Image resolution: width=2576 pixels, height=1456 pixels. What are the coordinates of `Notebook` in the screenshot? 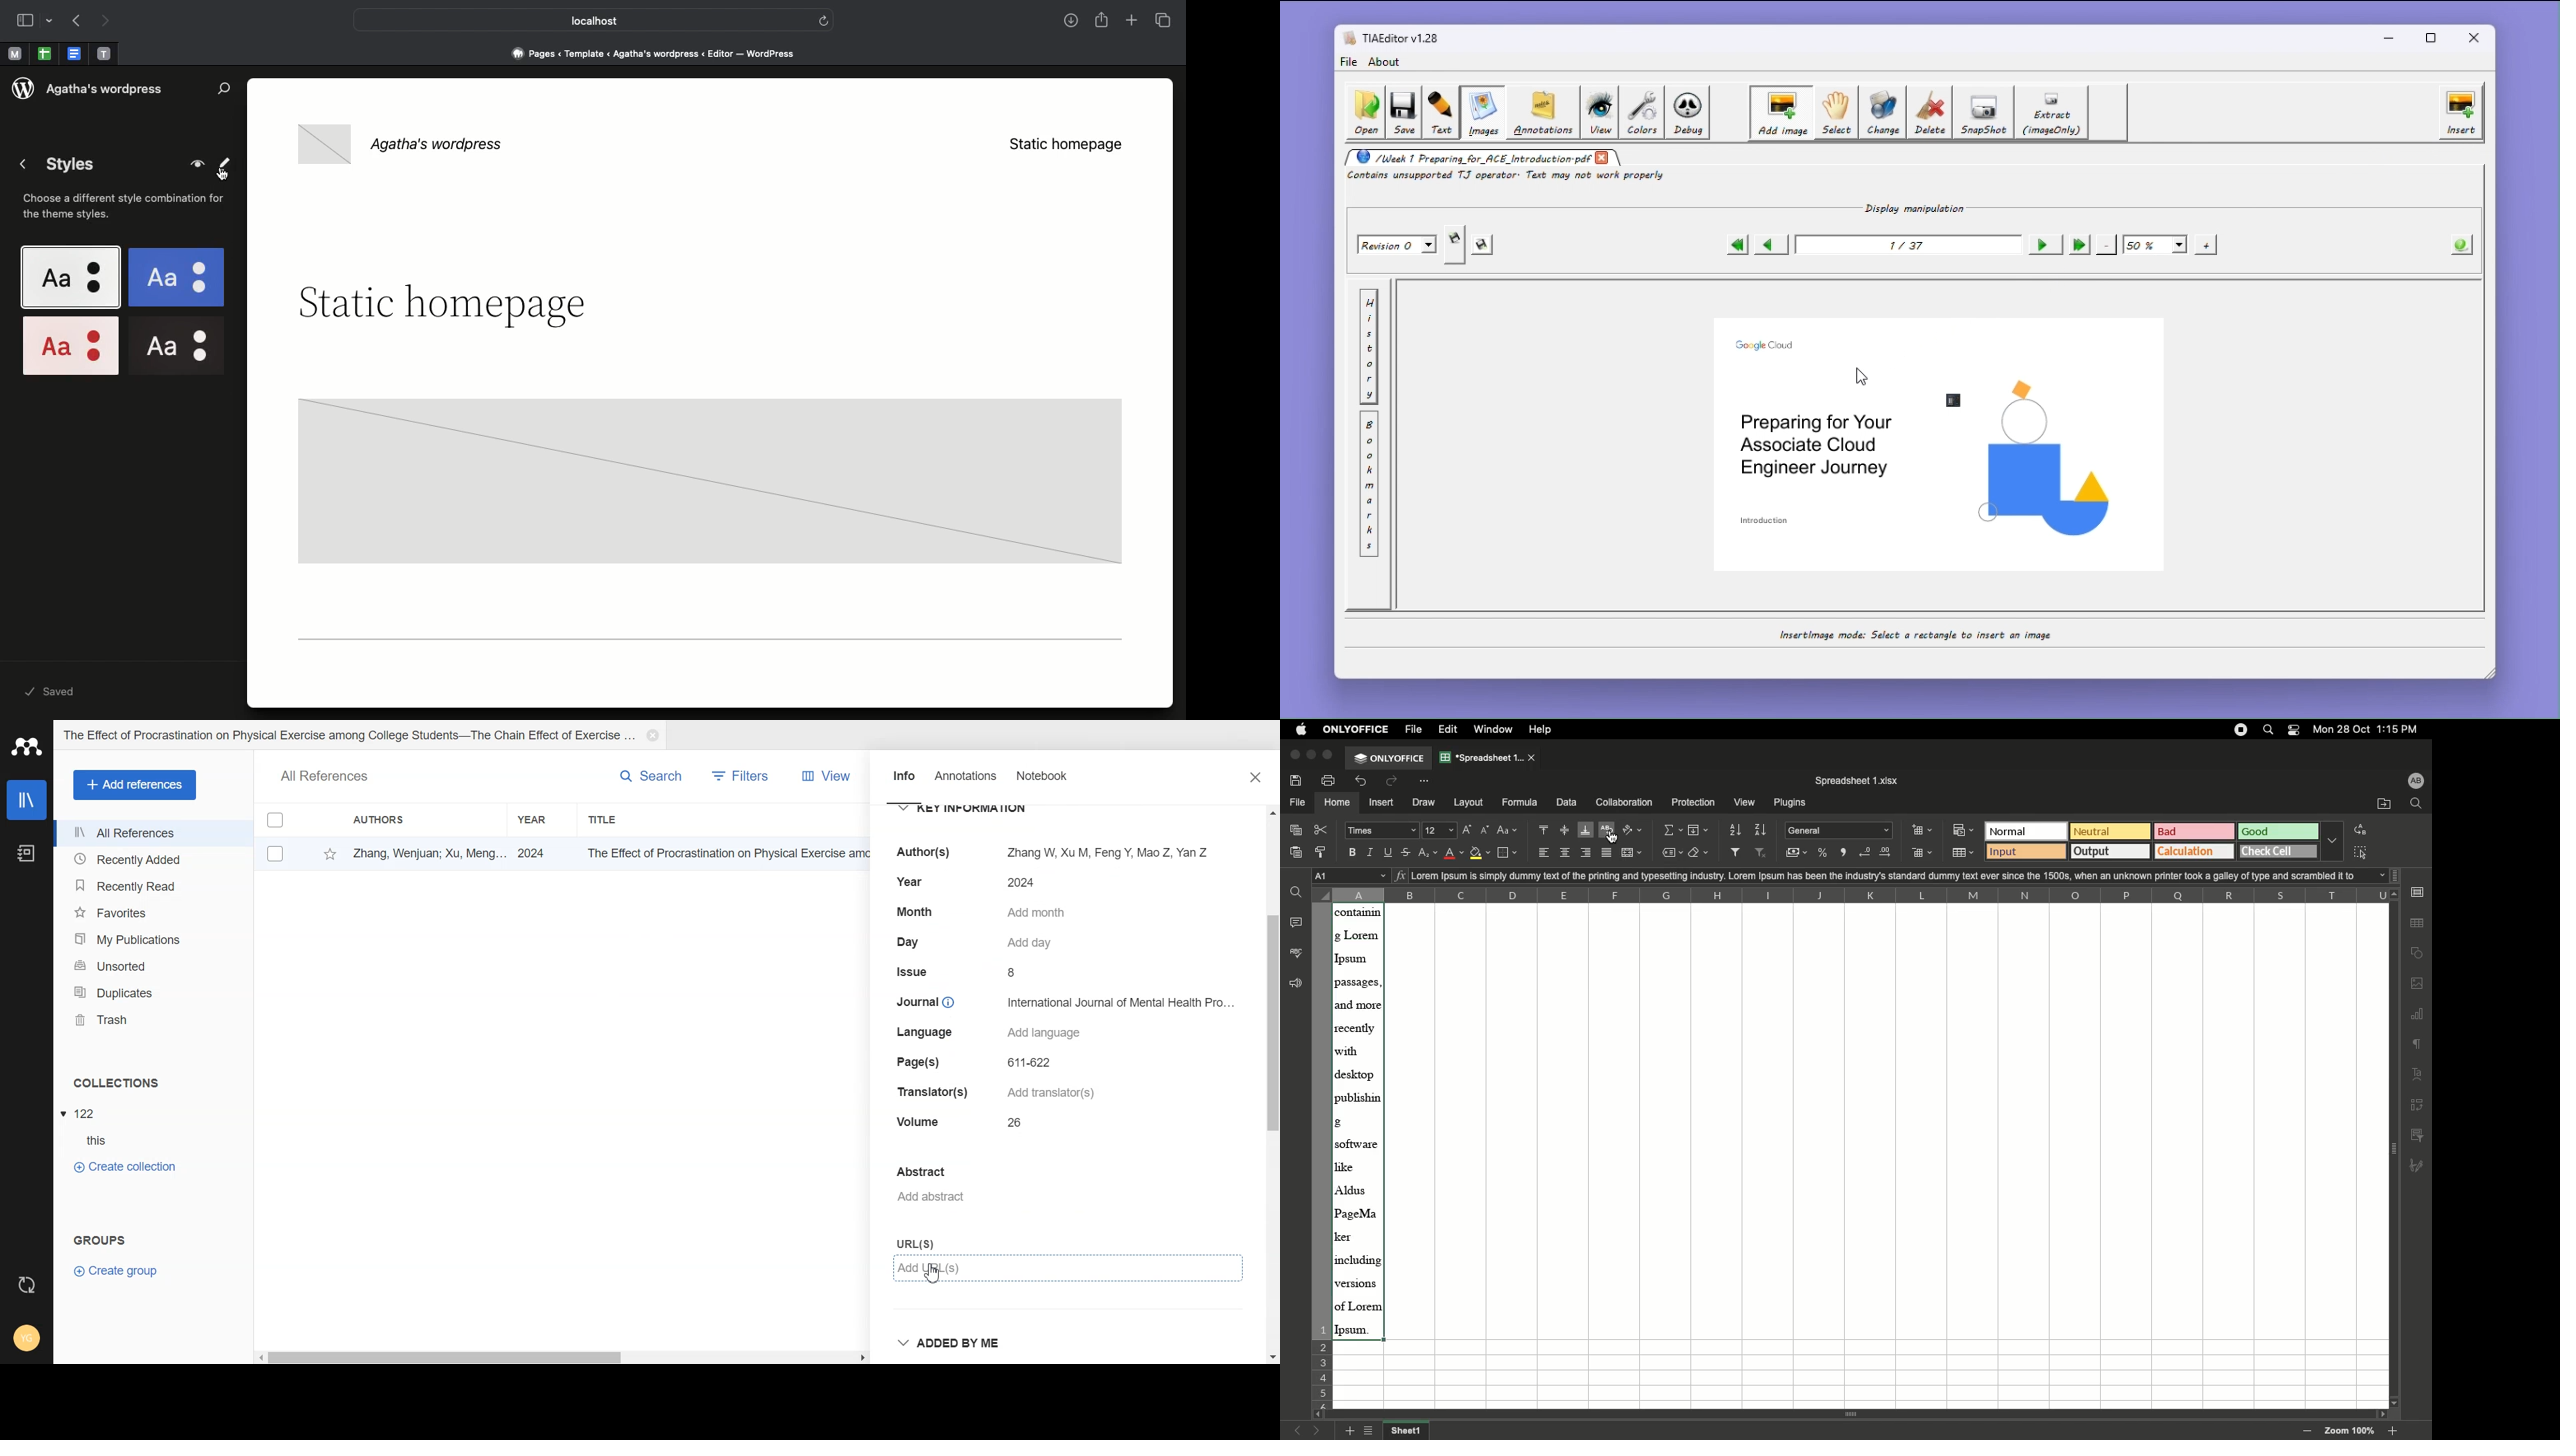 It's located at (1053, 781).